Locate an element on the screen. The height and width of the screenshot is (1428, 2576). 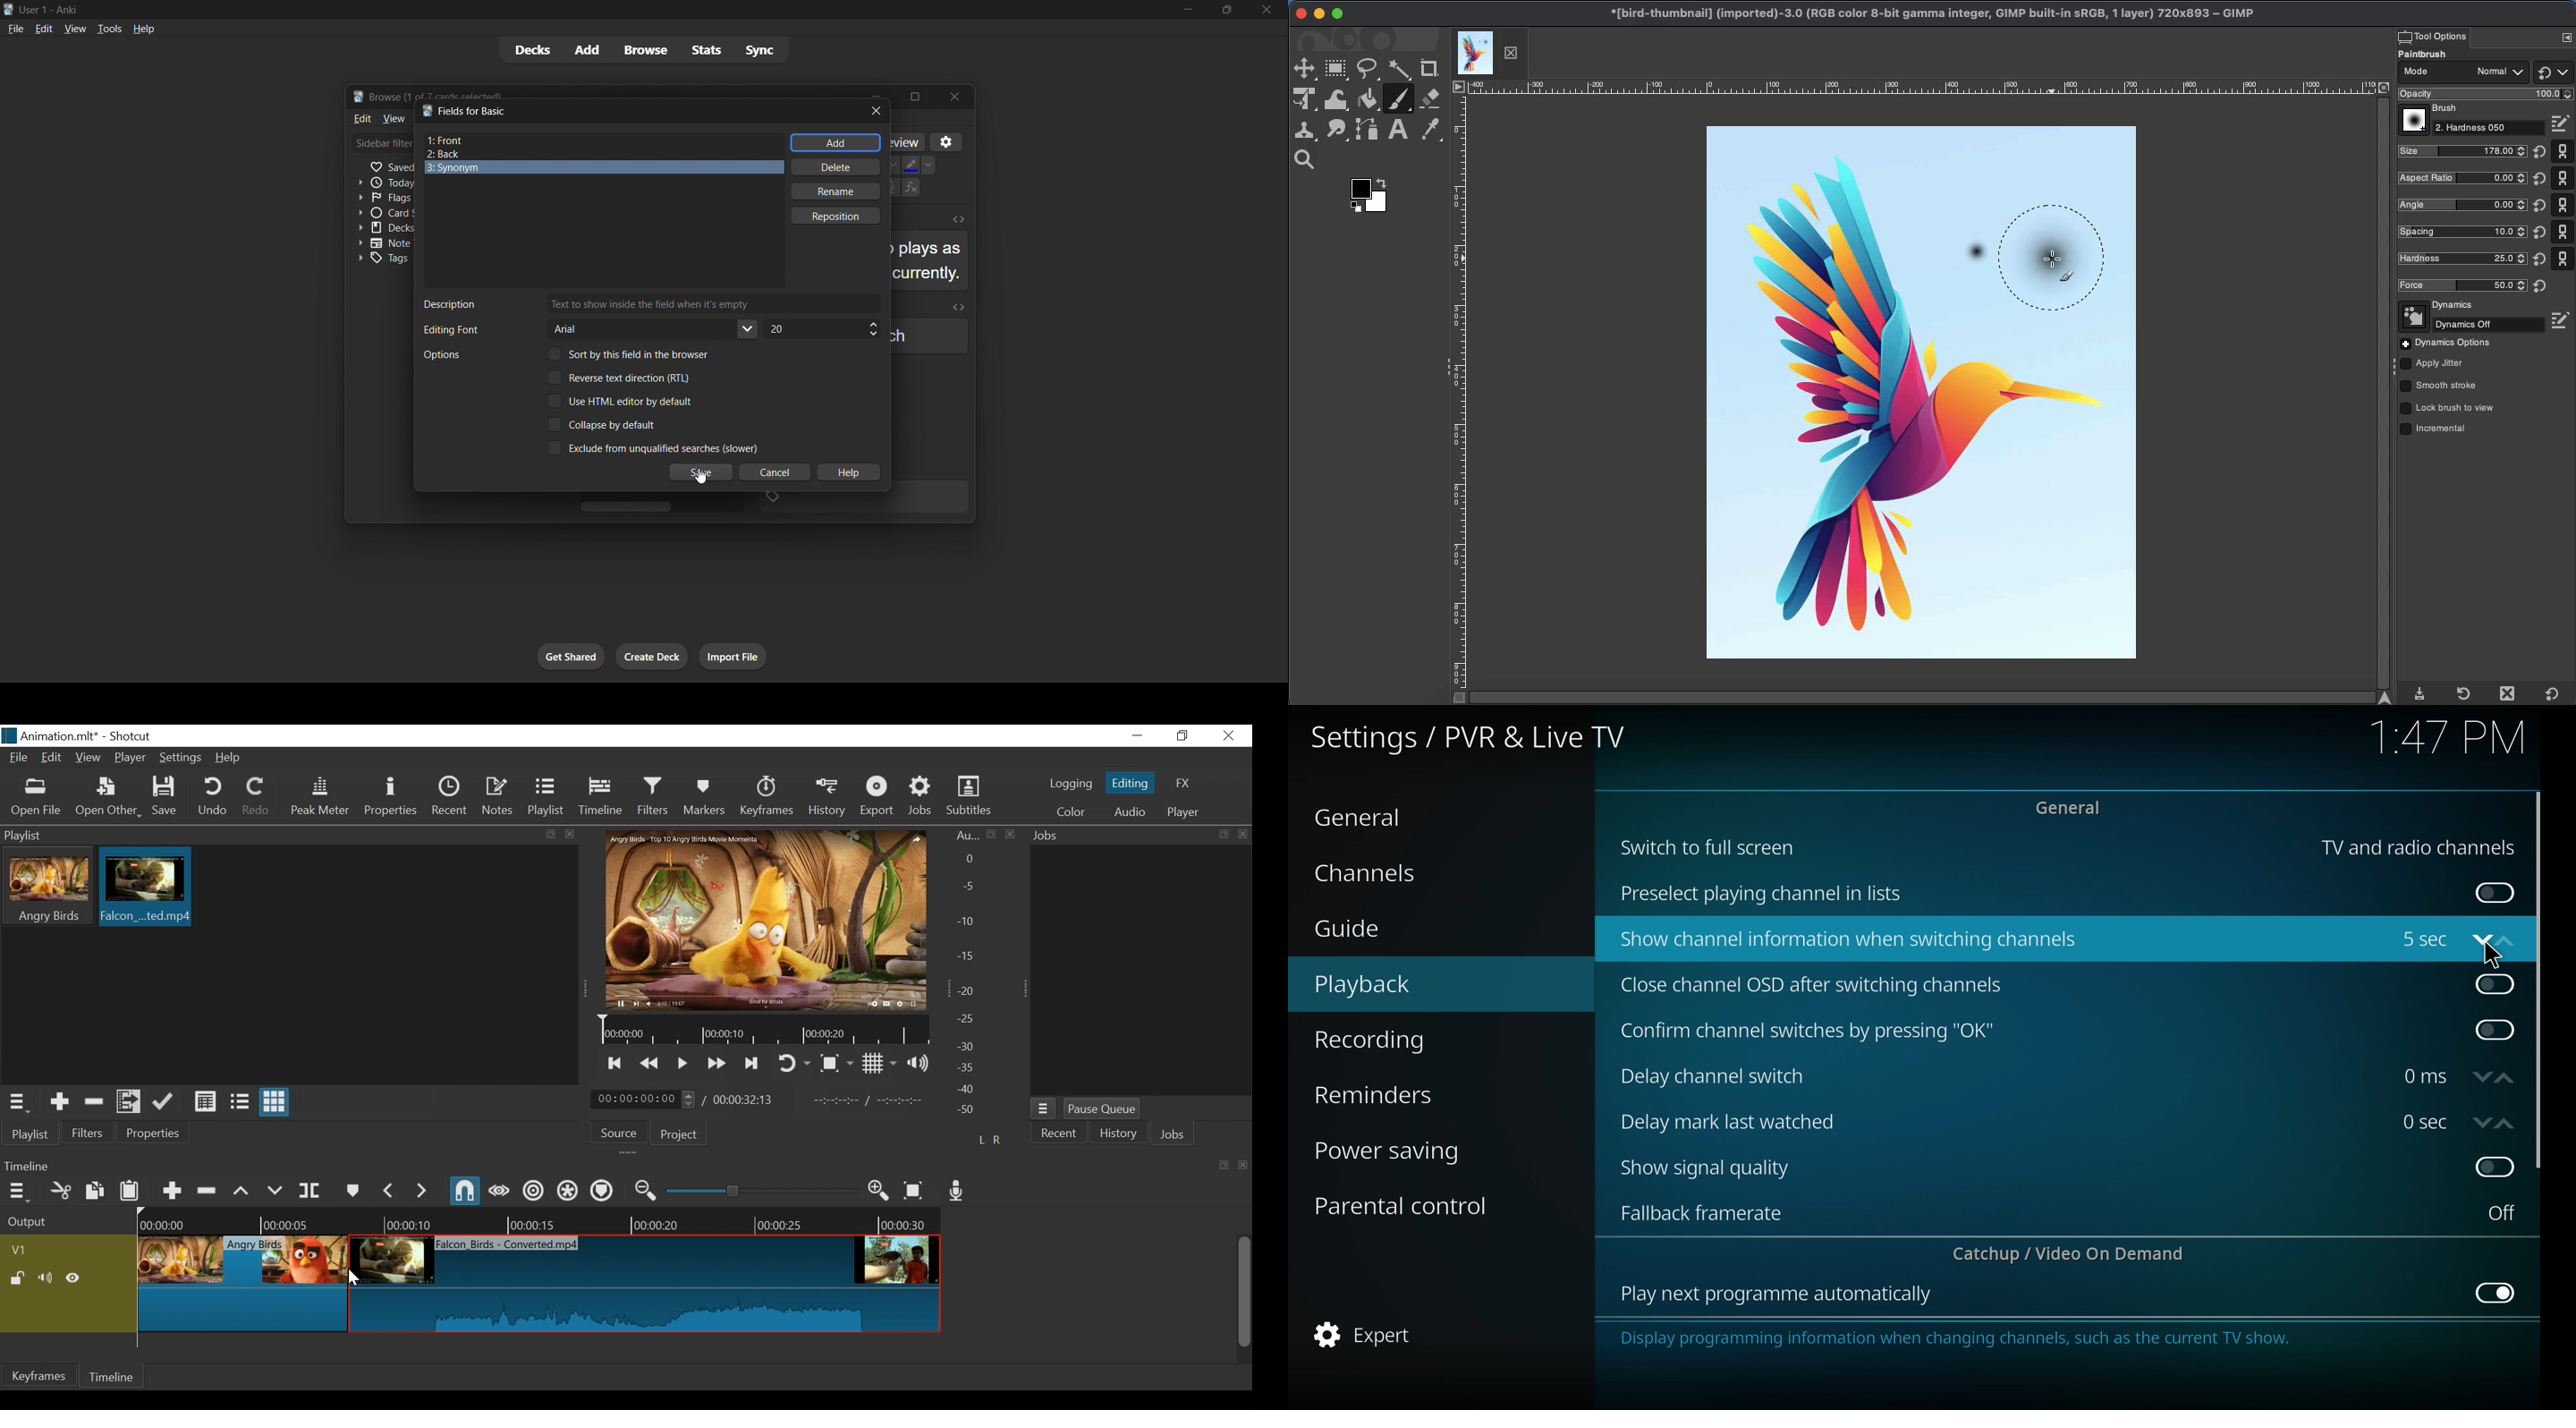
Track Header is located at coordinates (20, 1250).